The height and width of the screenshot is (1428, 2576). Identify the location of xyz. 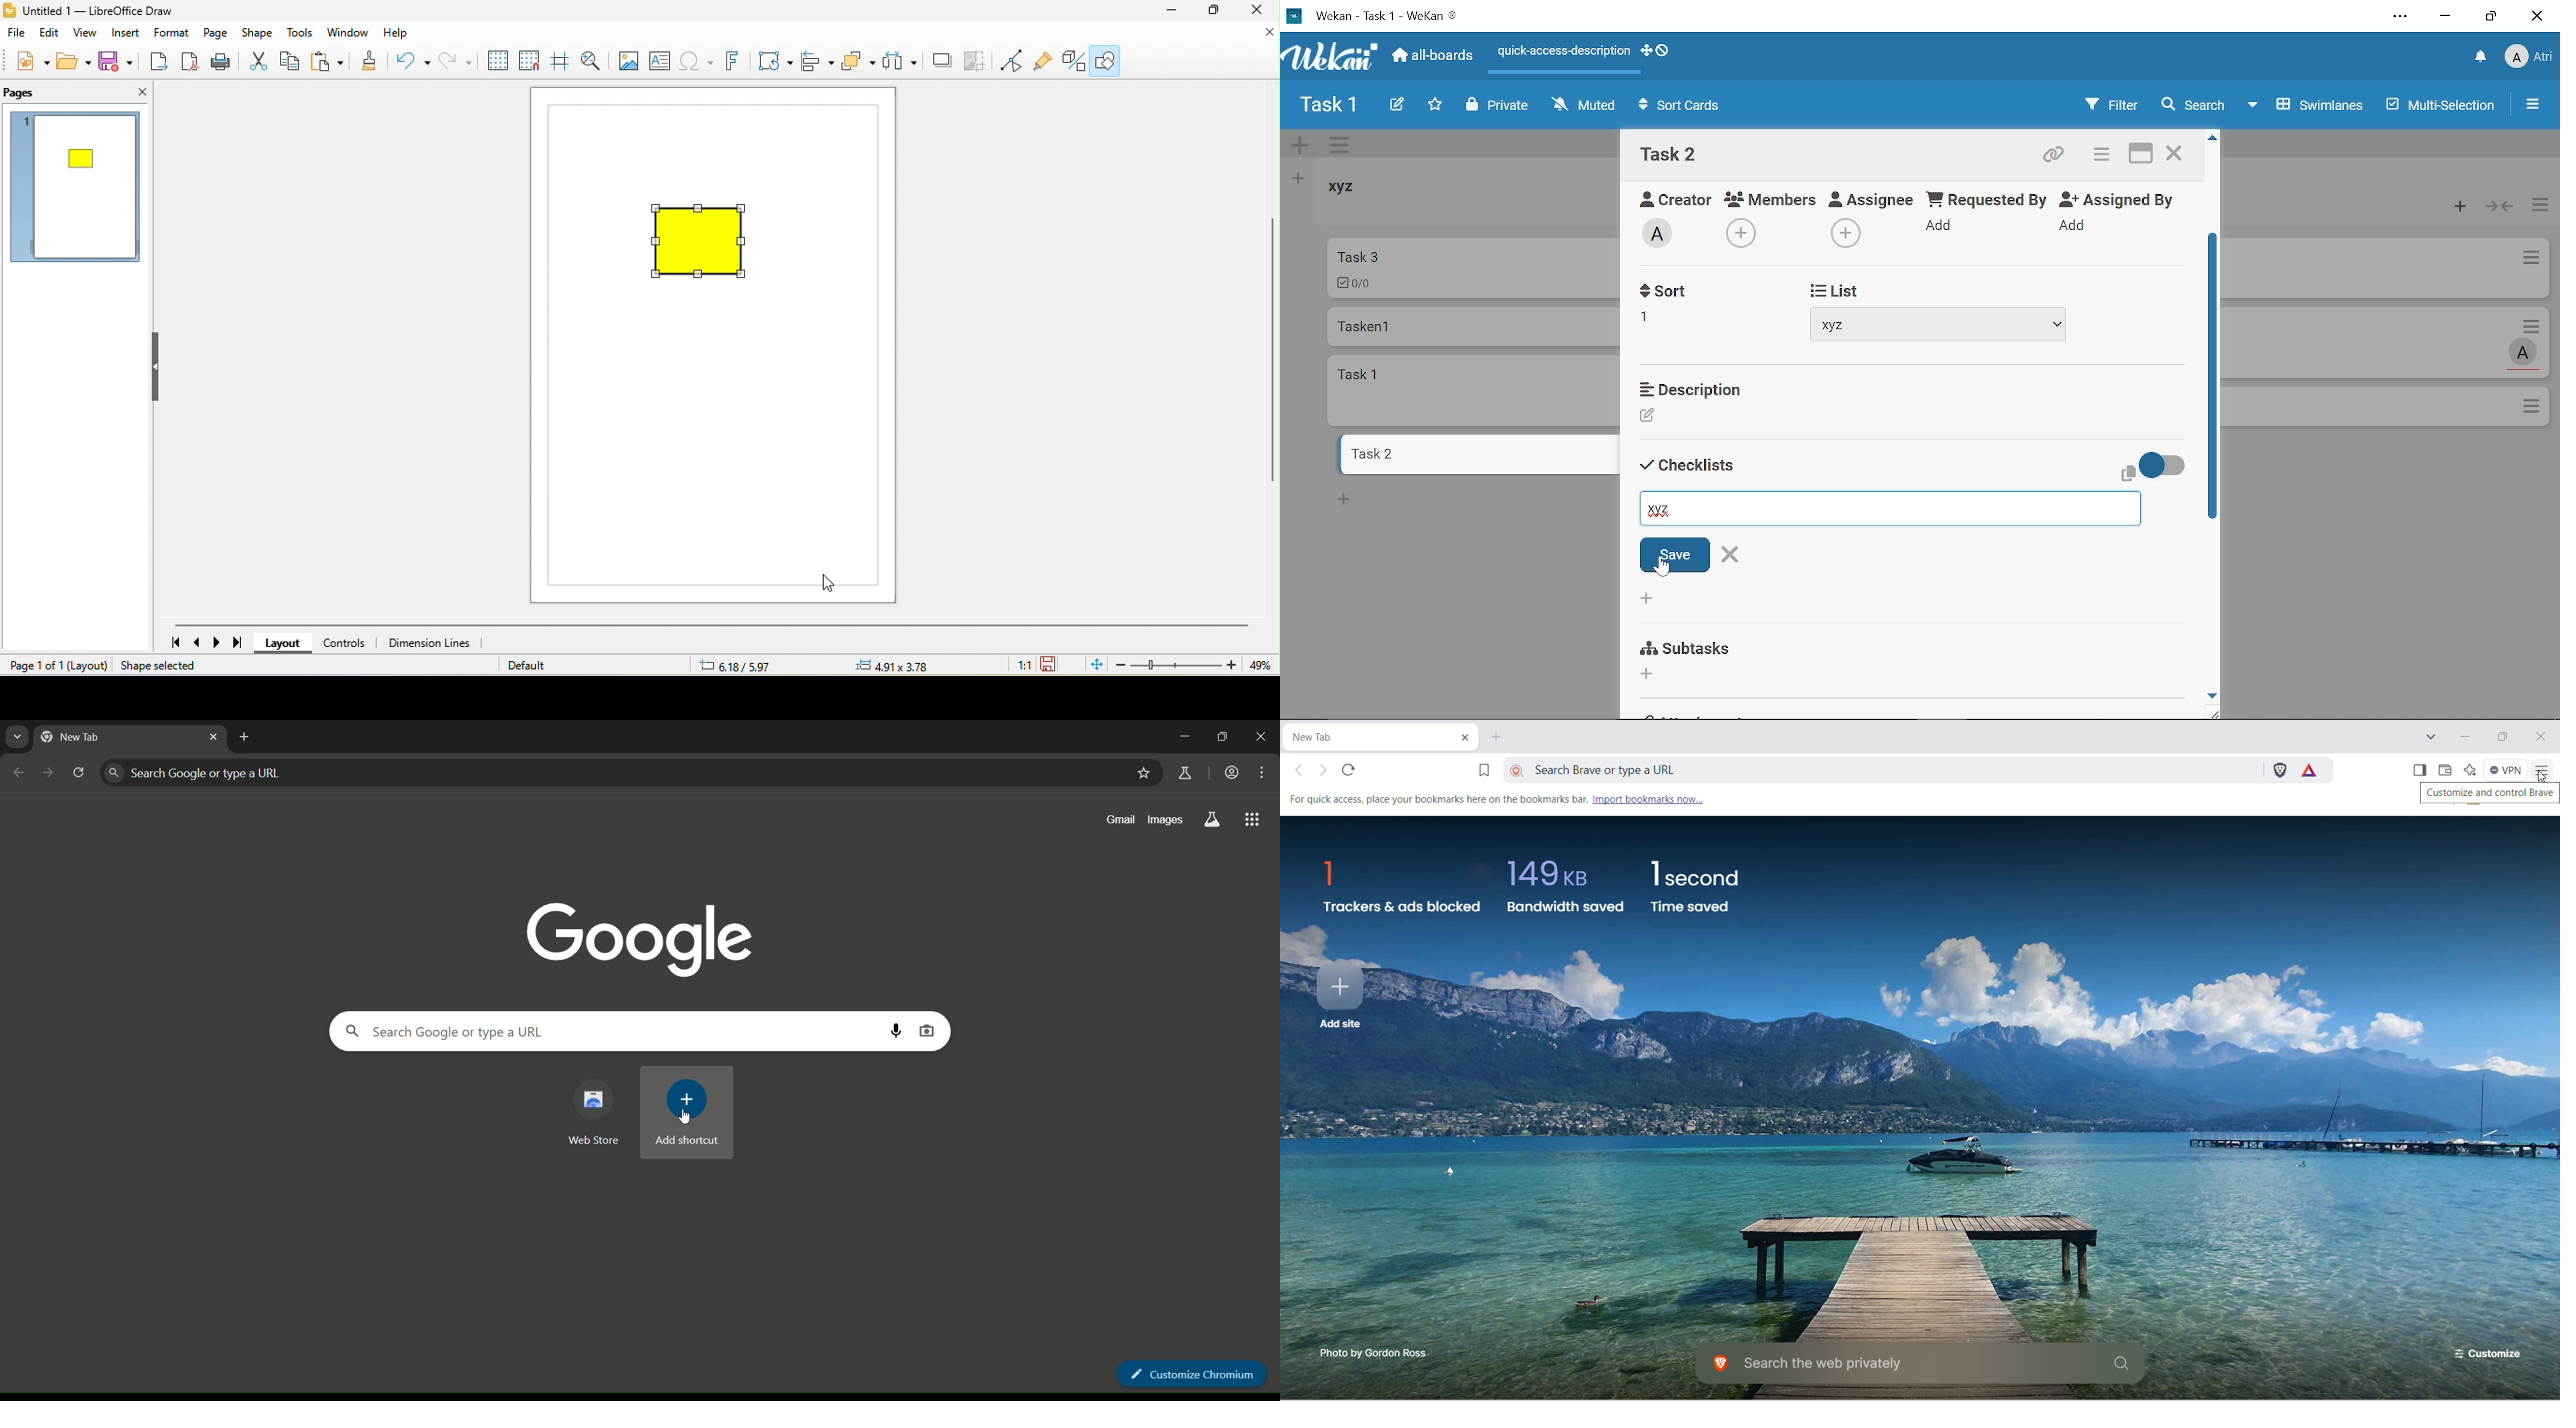
(1940, 324).